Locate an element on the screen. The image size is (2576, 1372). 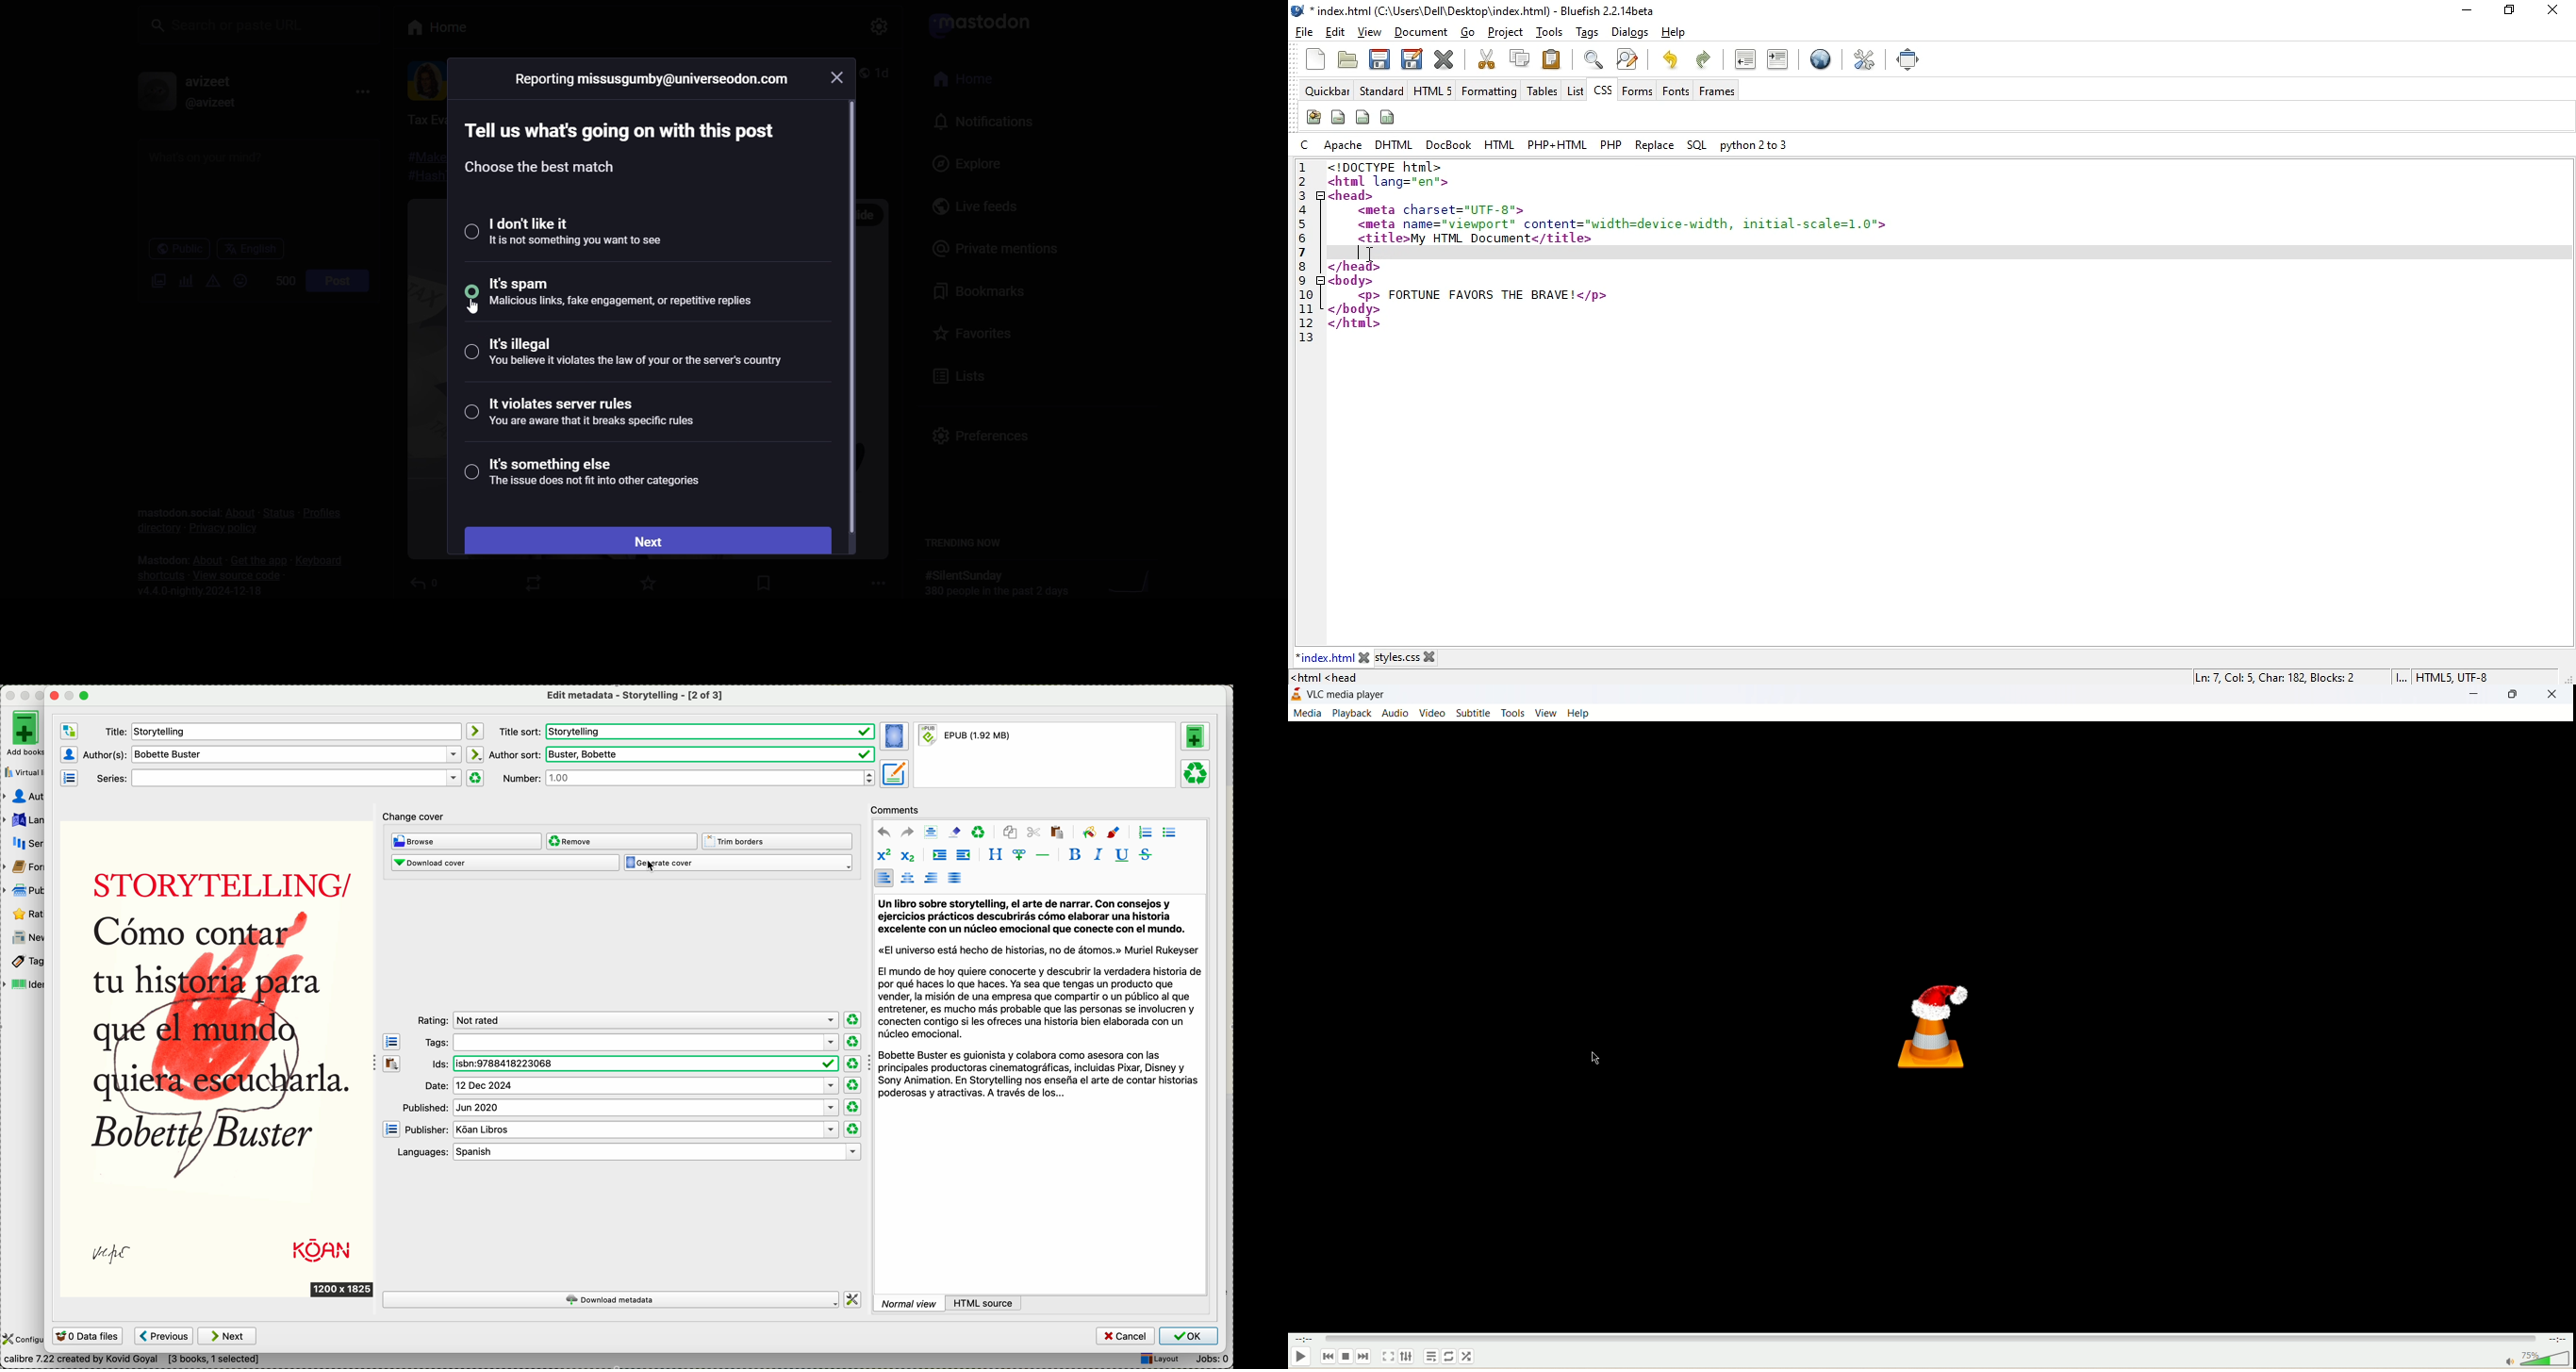
remove is located at coordinates (623, 841).